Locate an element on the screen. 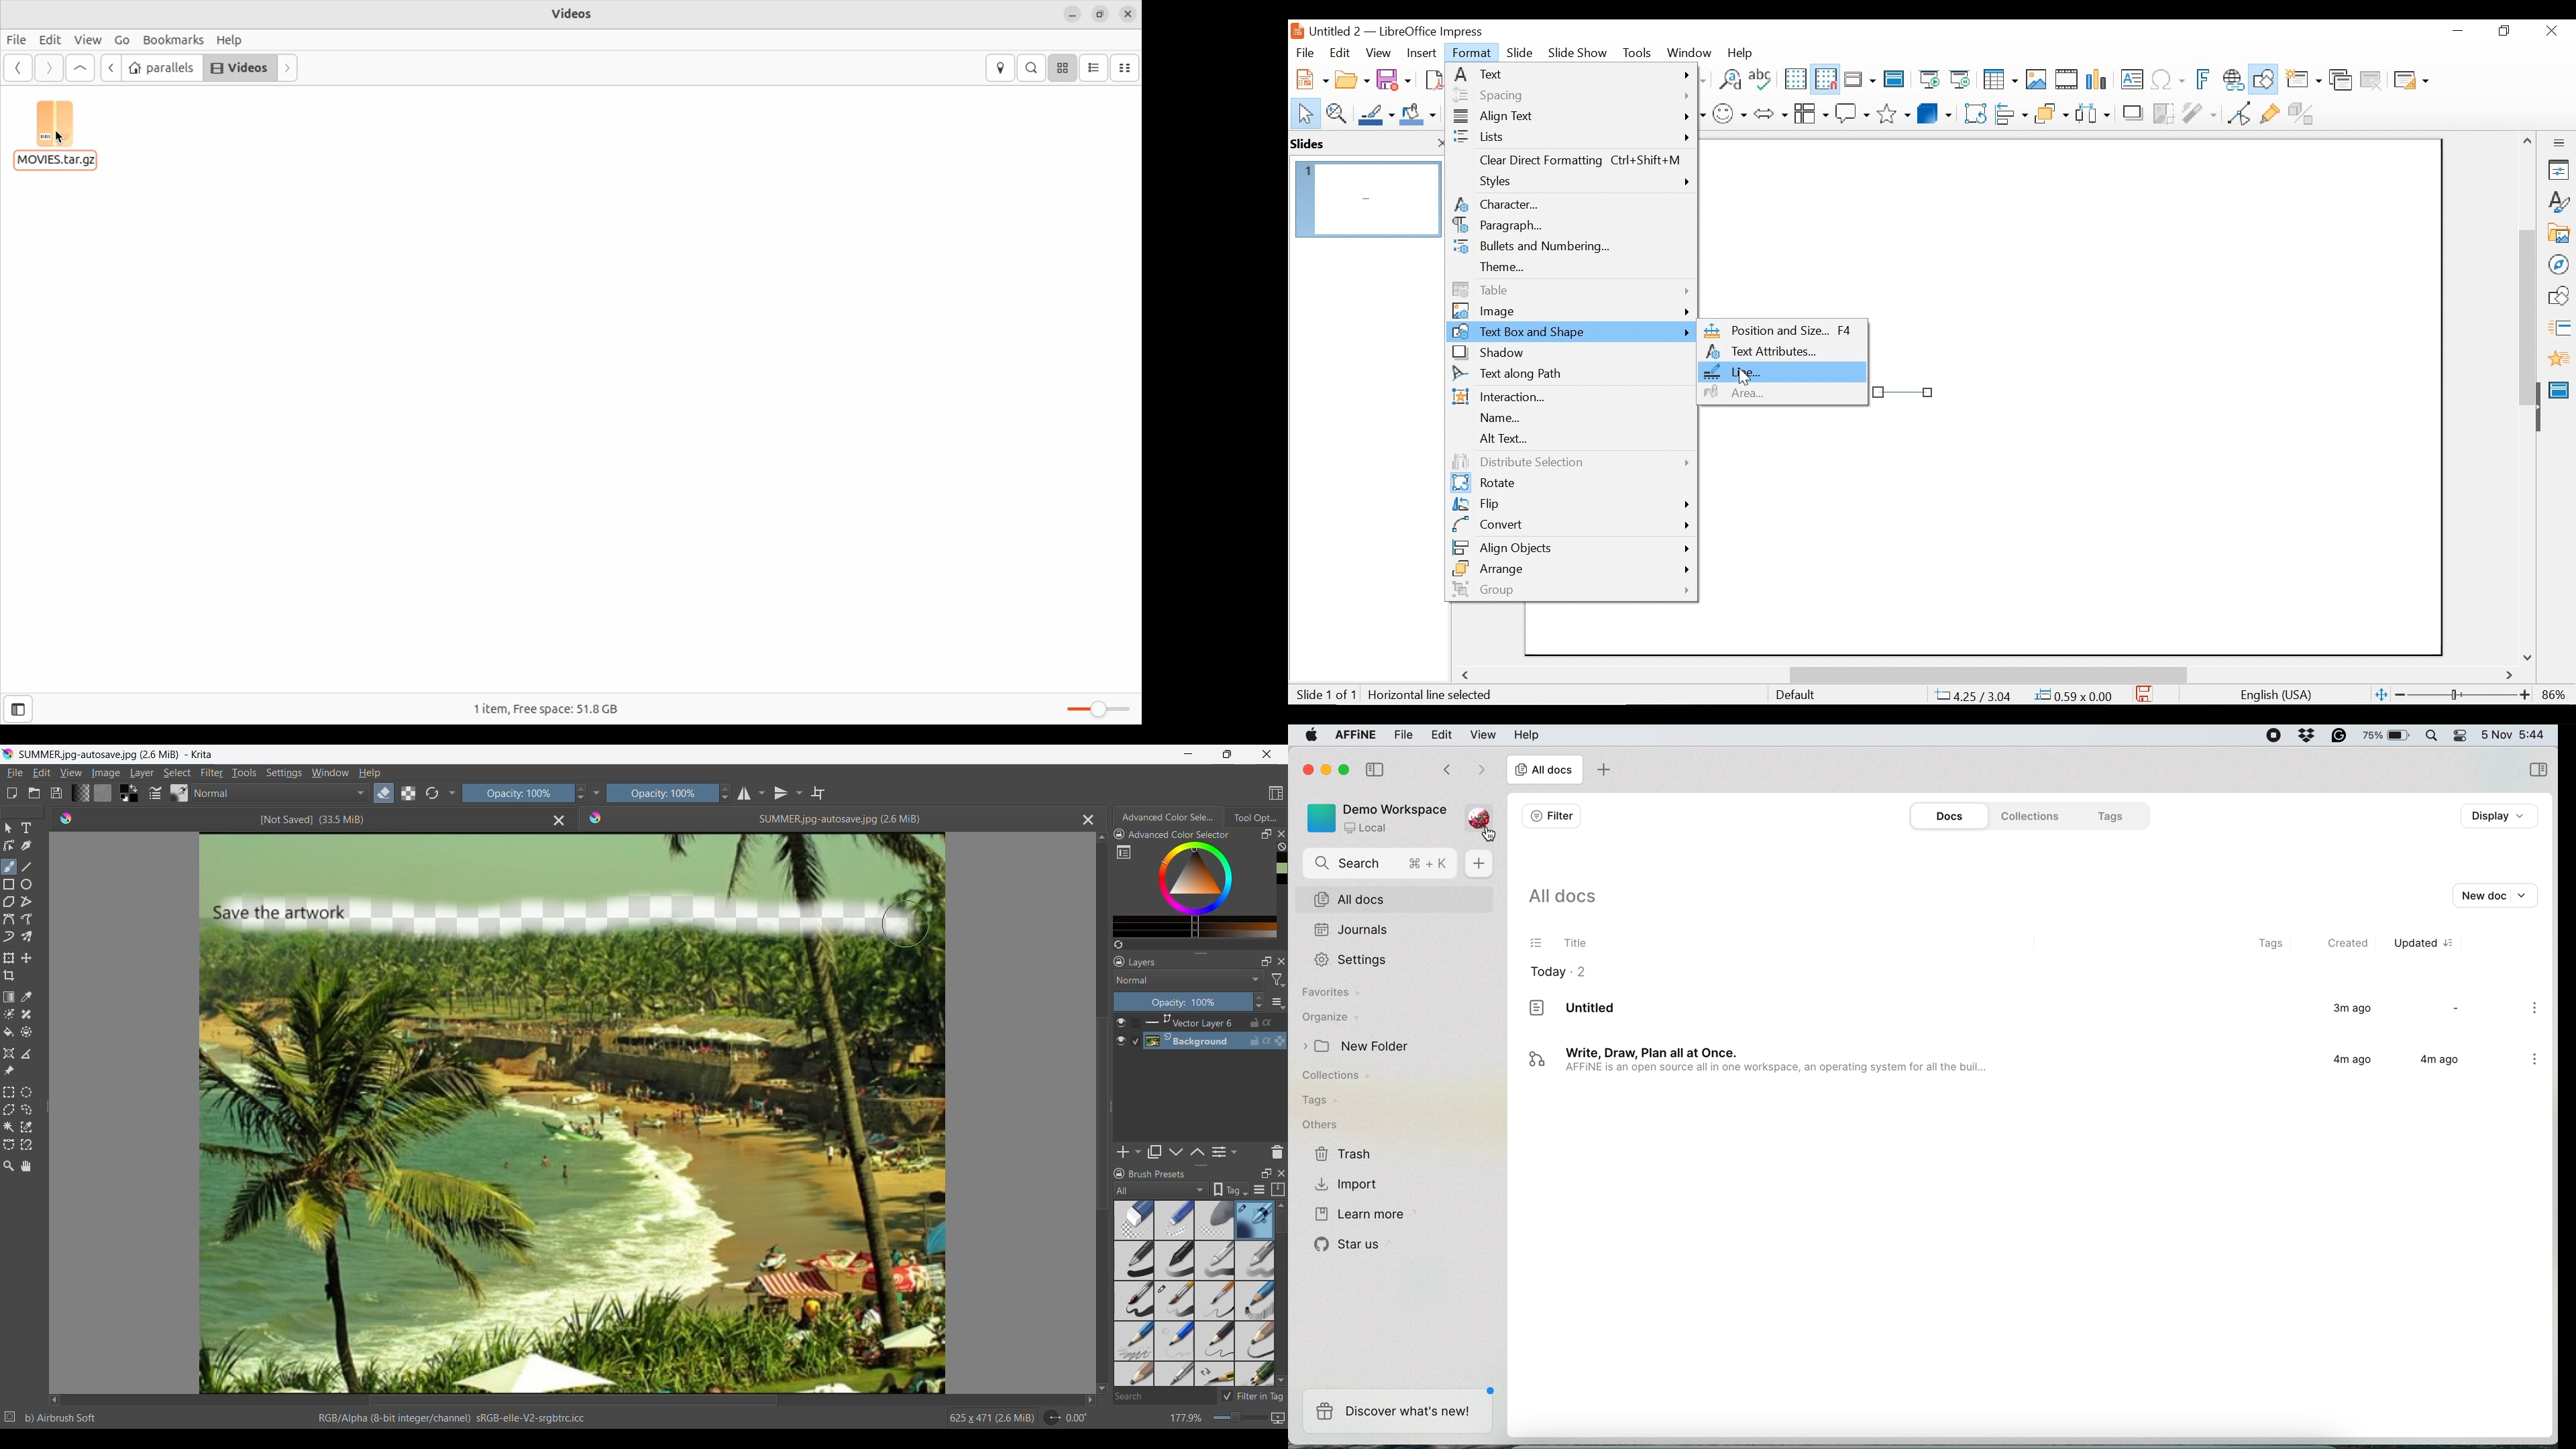 The width and height of the screenshot is (2576, 1456). Properties is located at coordinates (2559, 170).